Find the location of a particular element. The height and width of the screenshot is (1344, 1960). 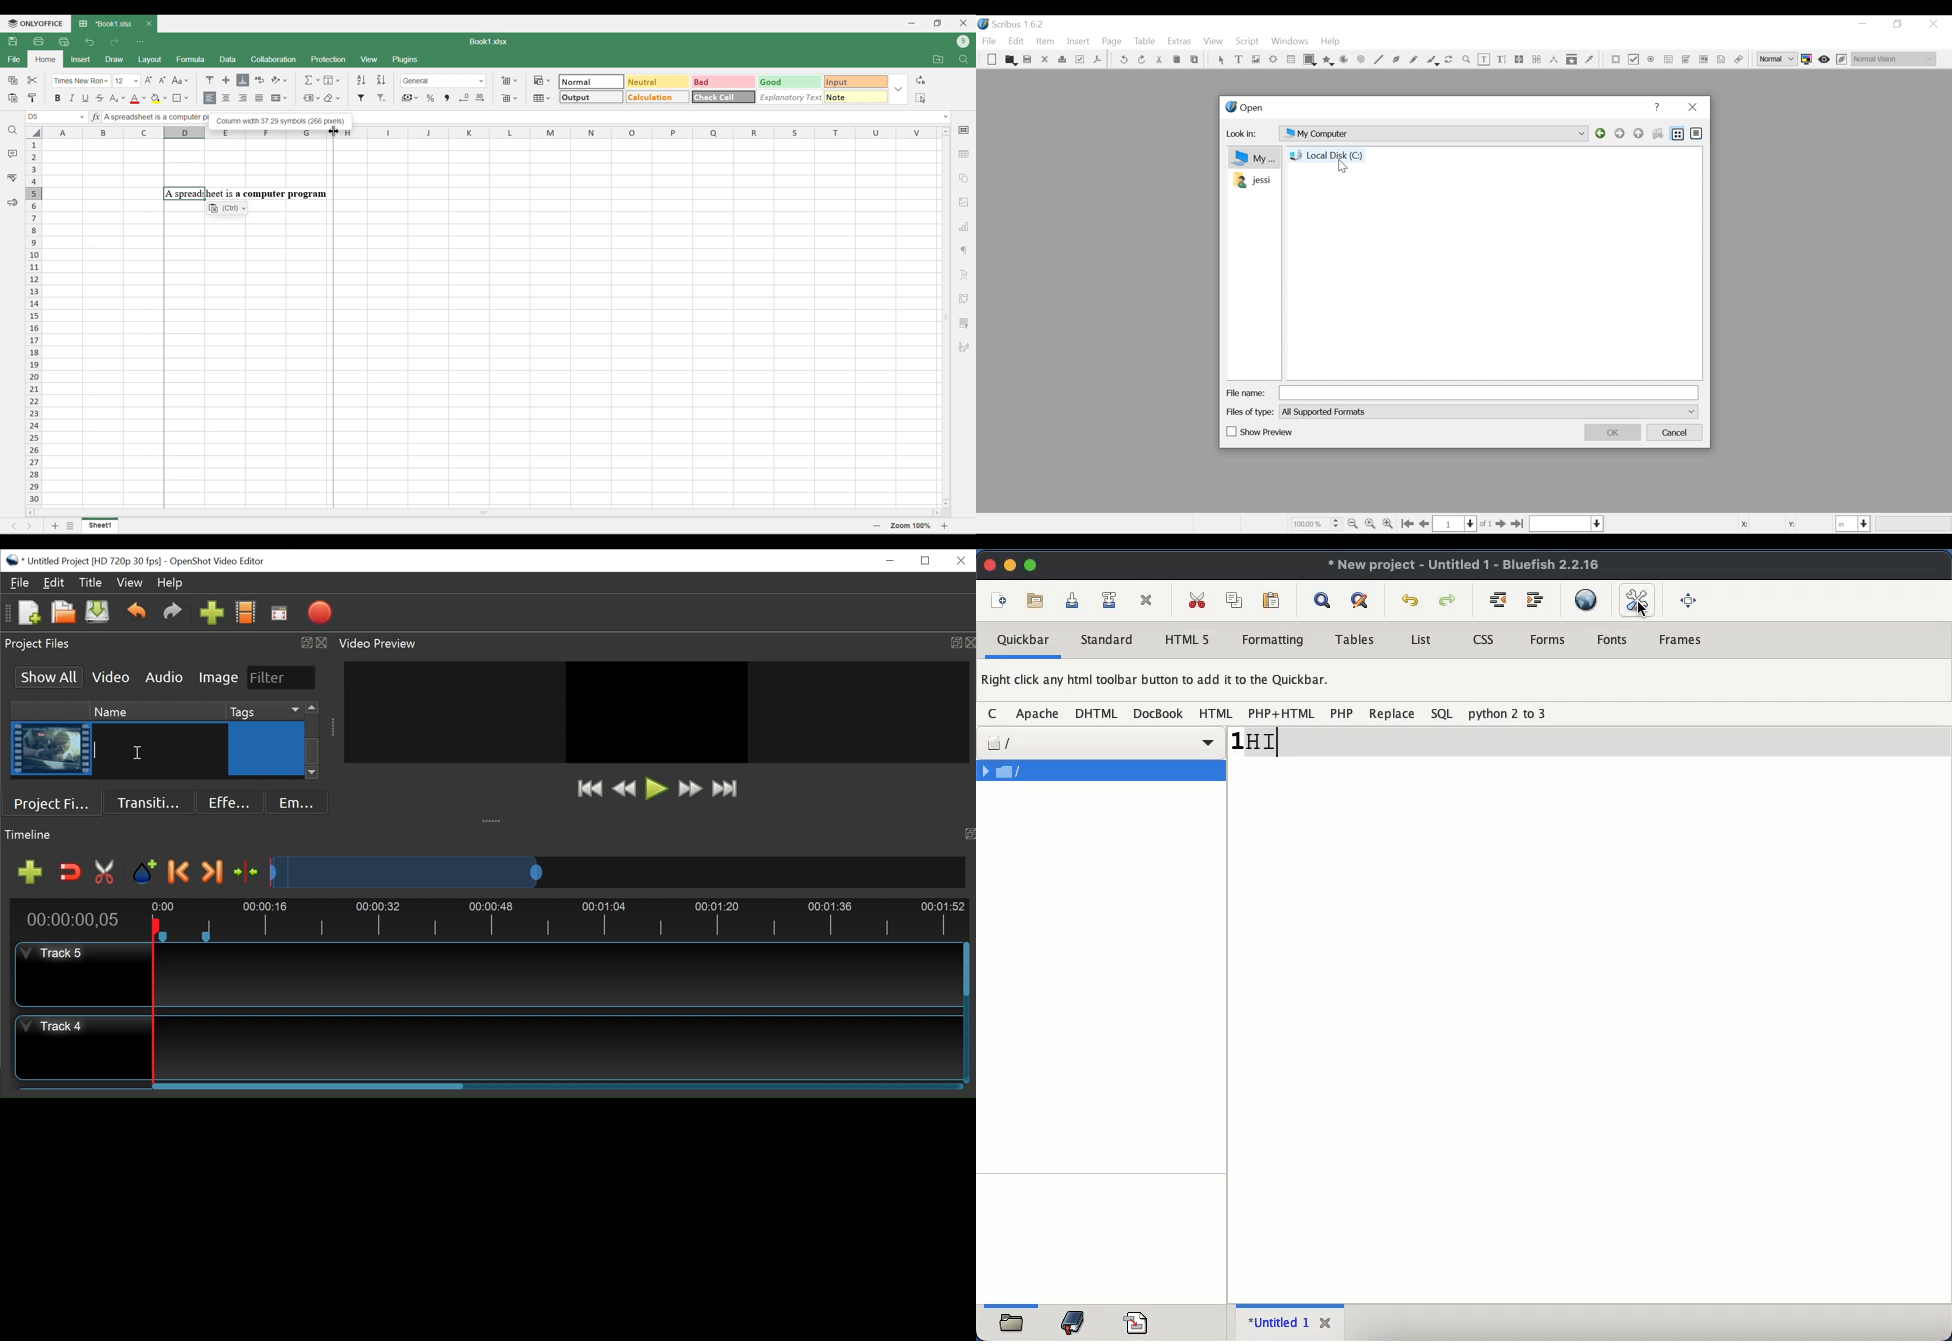

Unlink Text frame is located at coordinates (1536, 59).